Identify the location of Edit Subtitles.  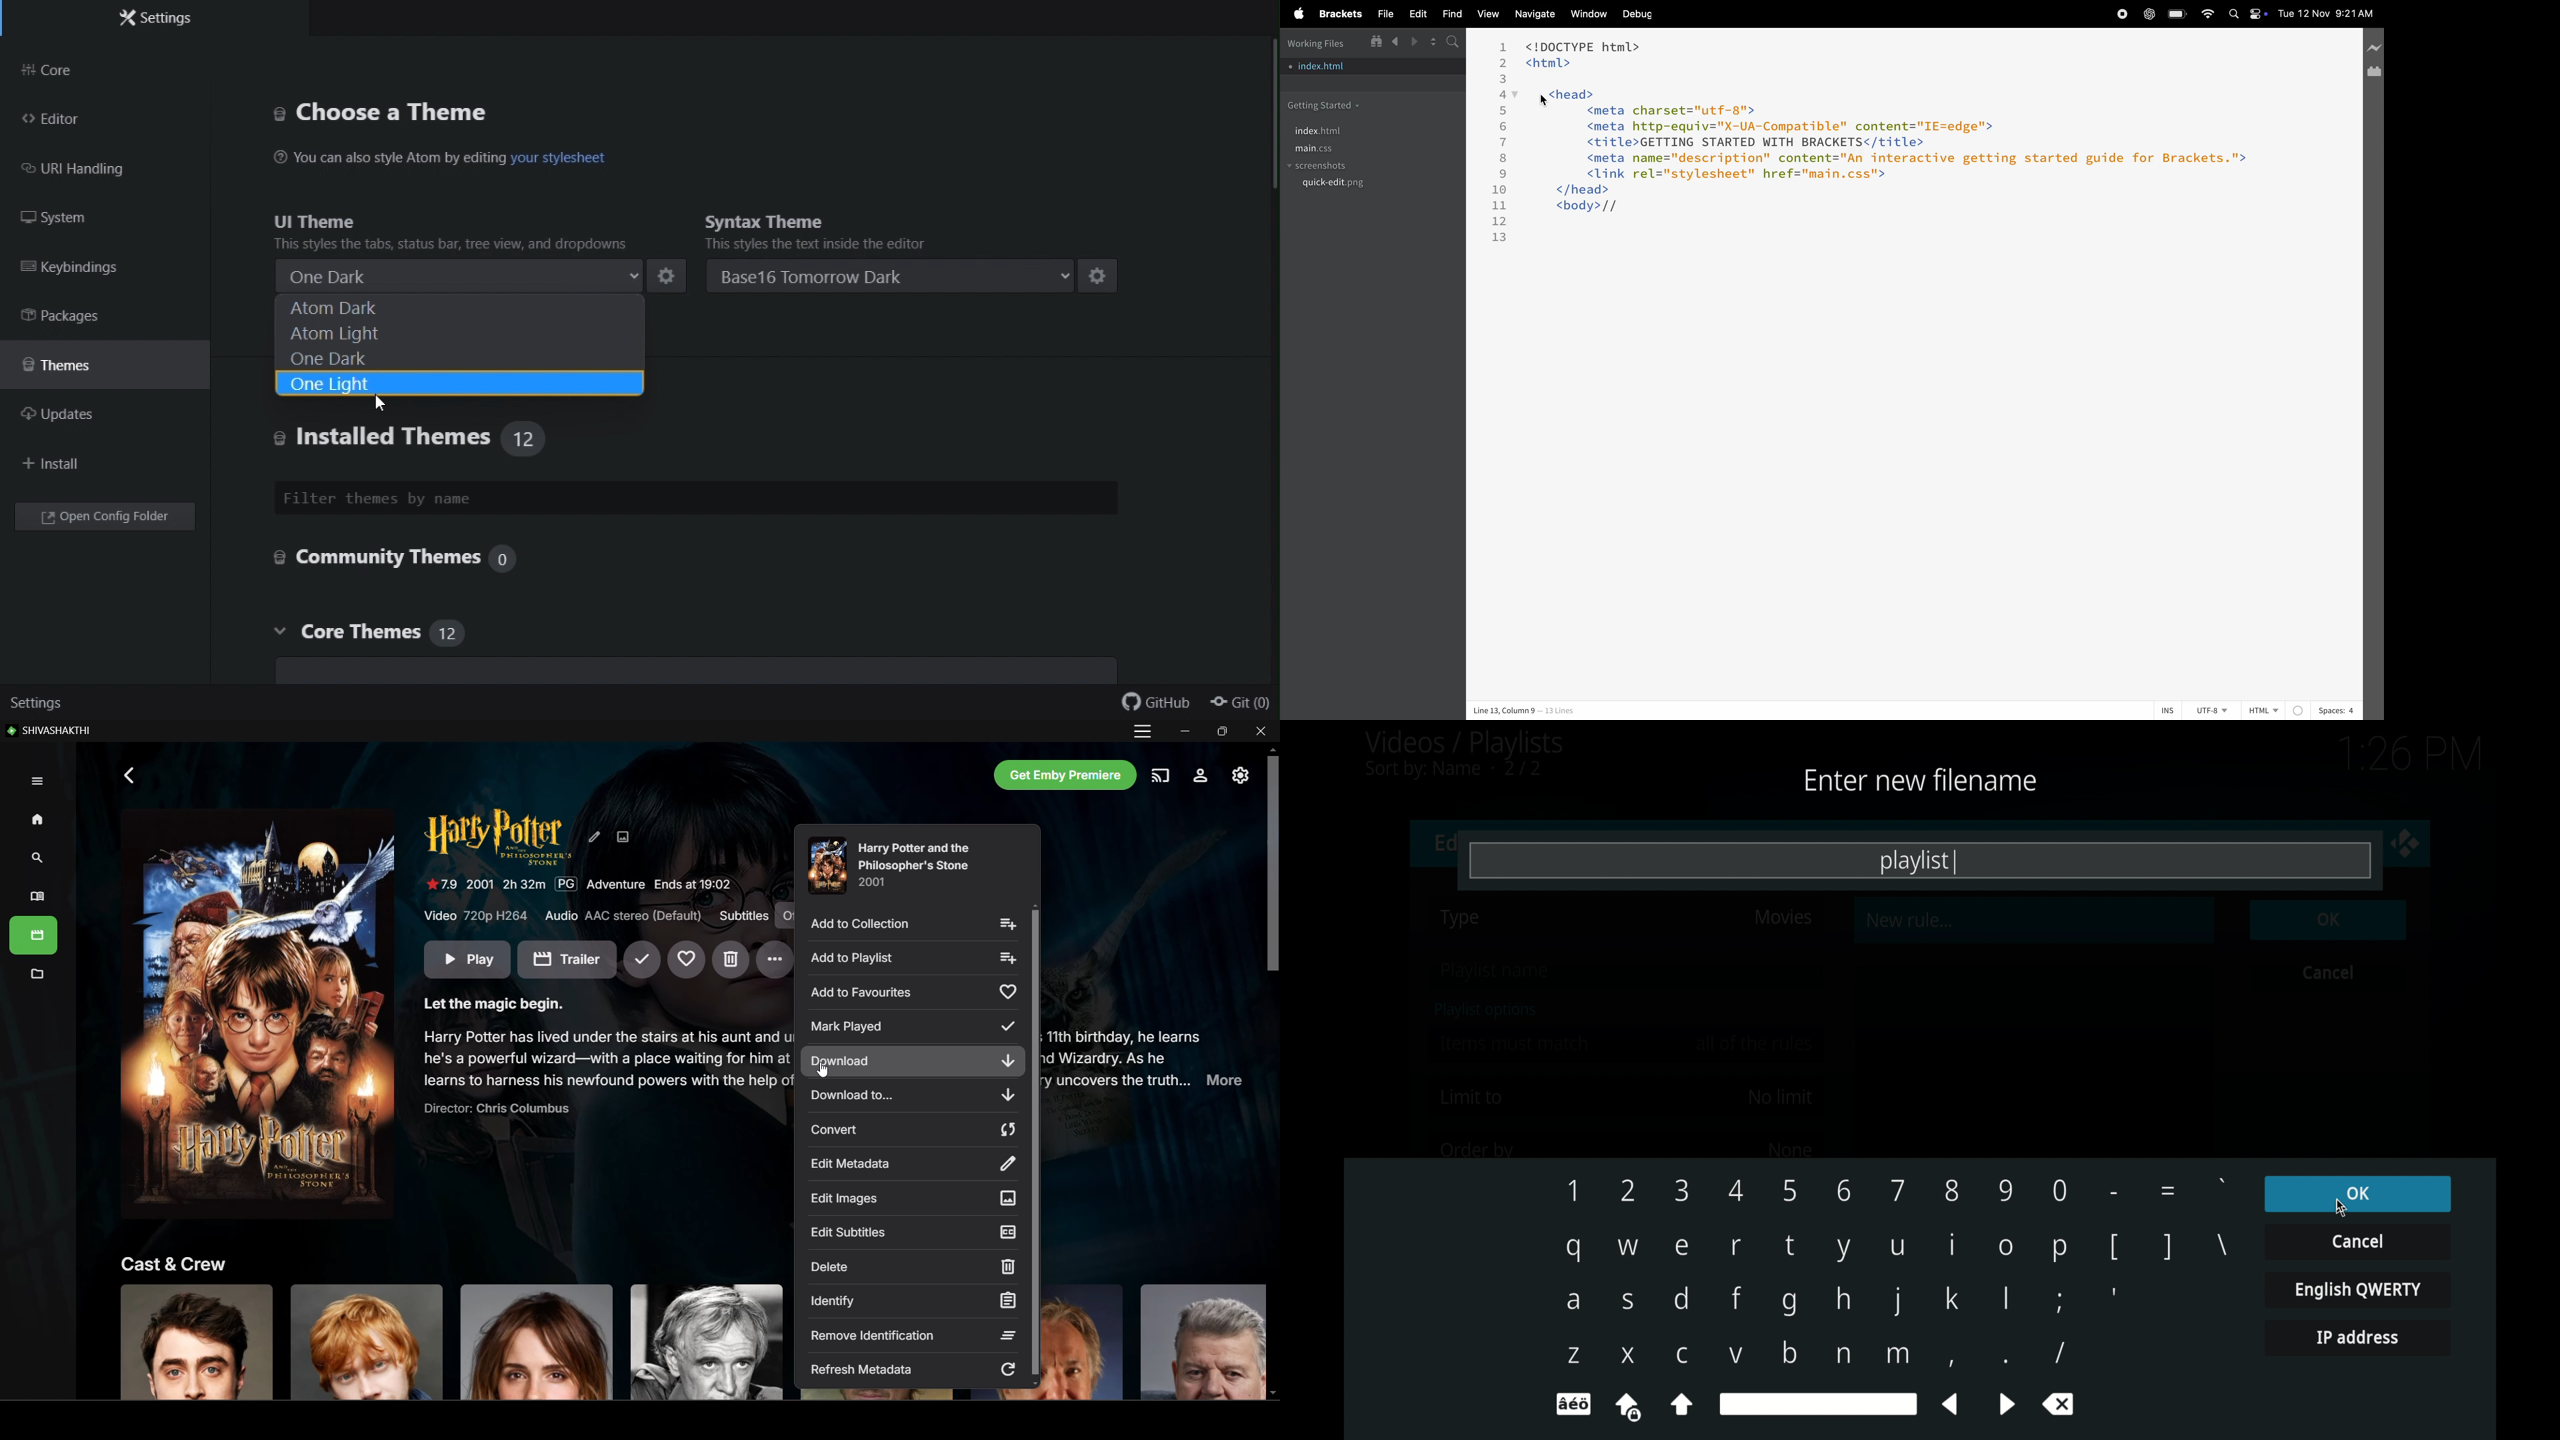
(915, 1233).